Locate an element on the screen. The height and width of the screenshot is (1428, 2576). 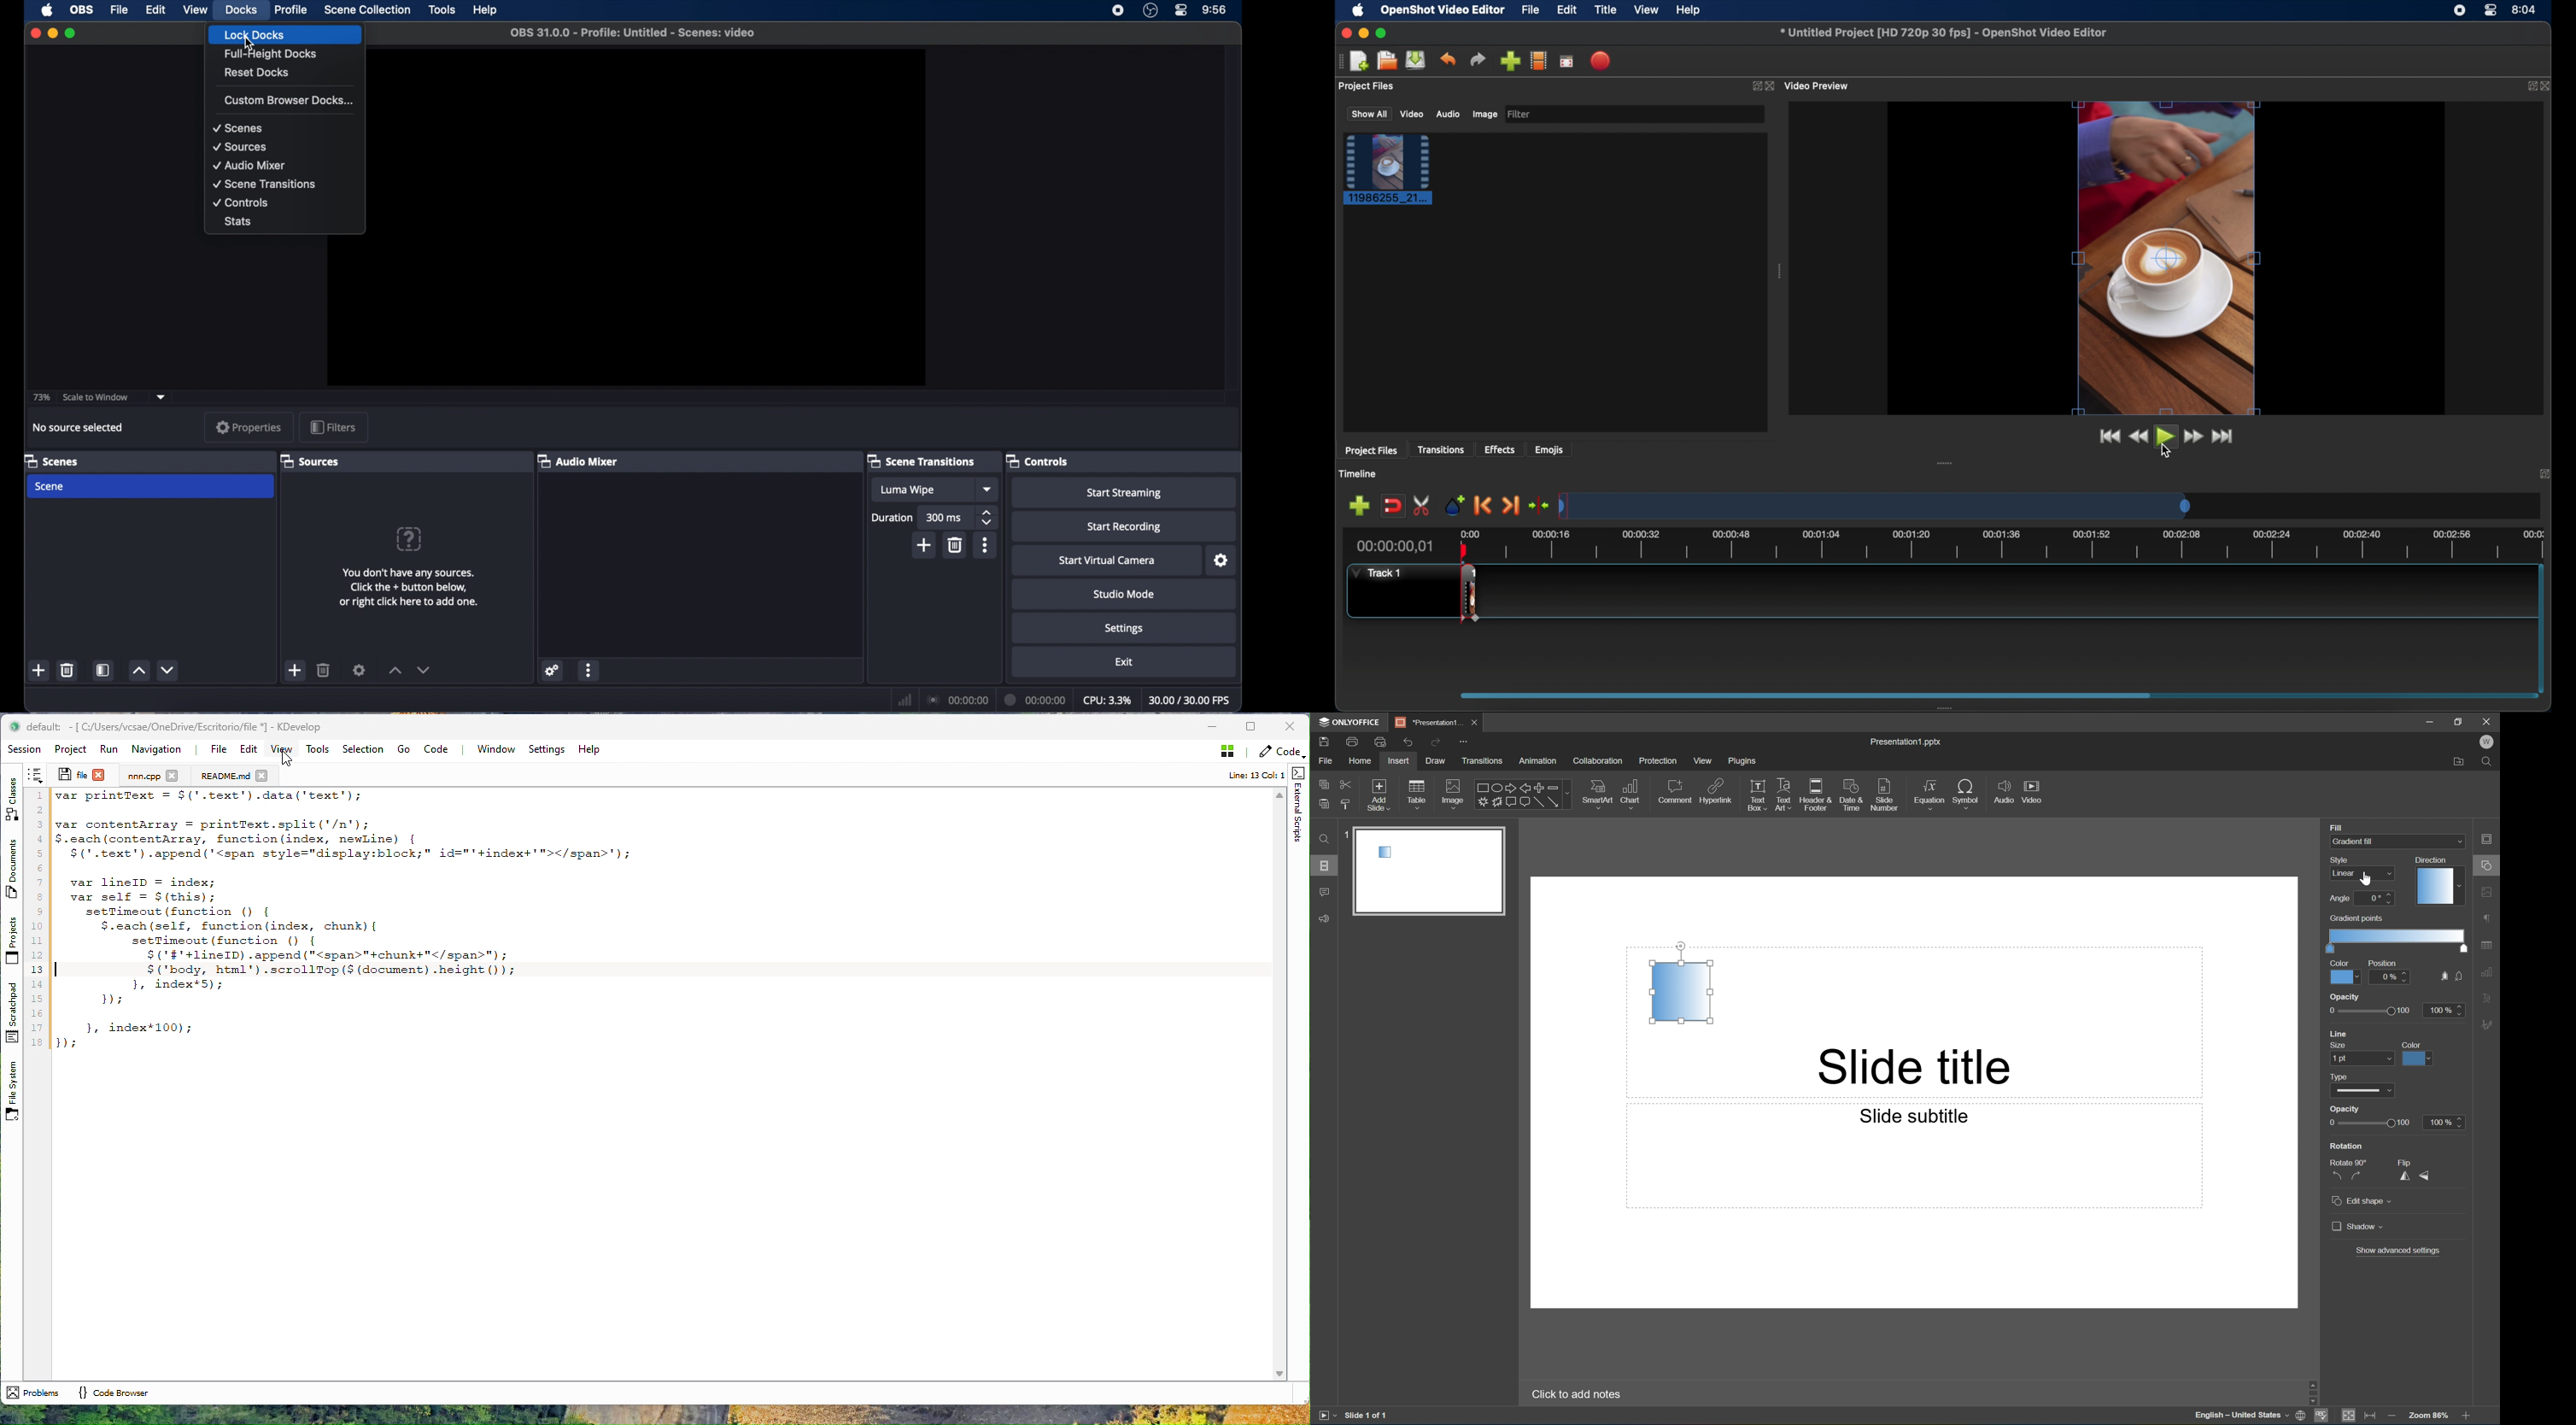
Paste is located at coordinates (1324, 804).